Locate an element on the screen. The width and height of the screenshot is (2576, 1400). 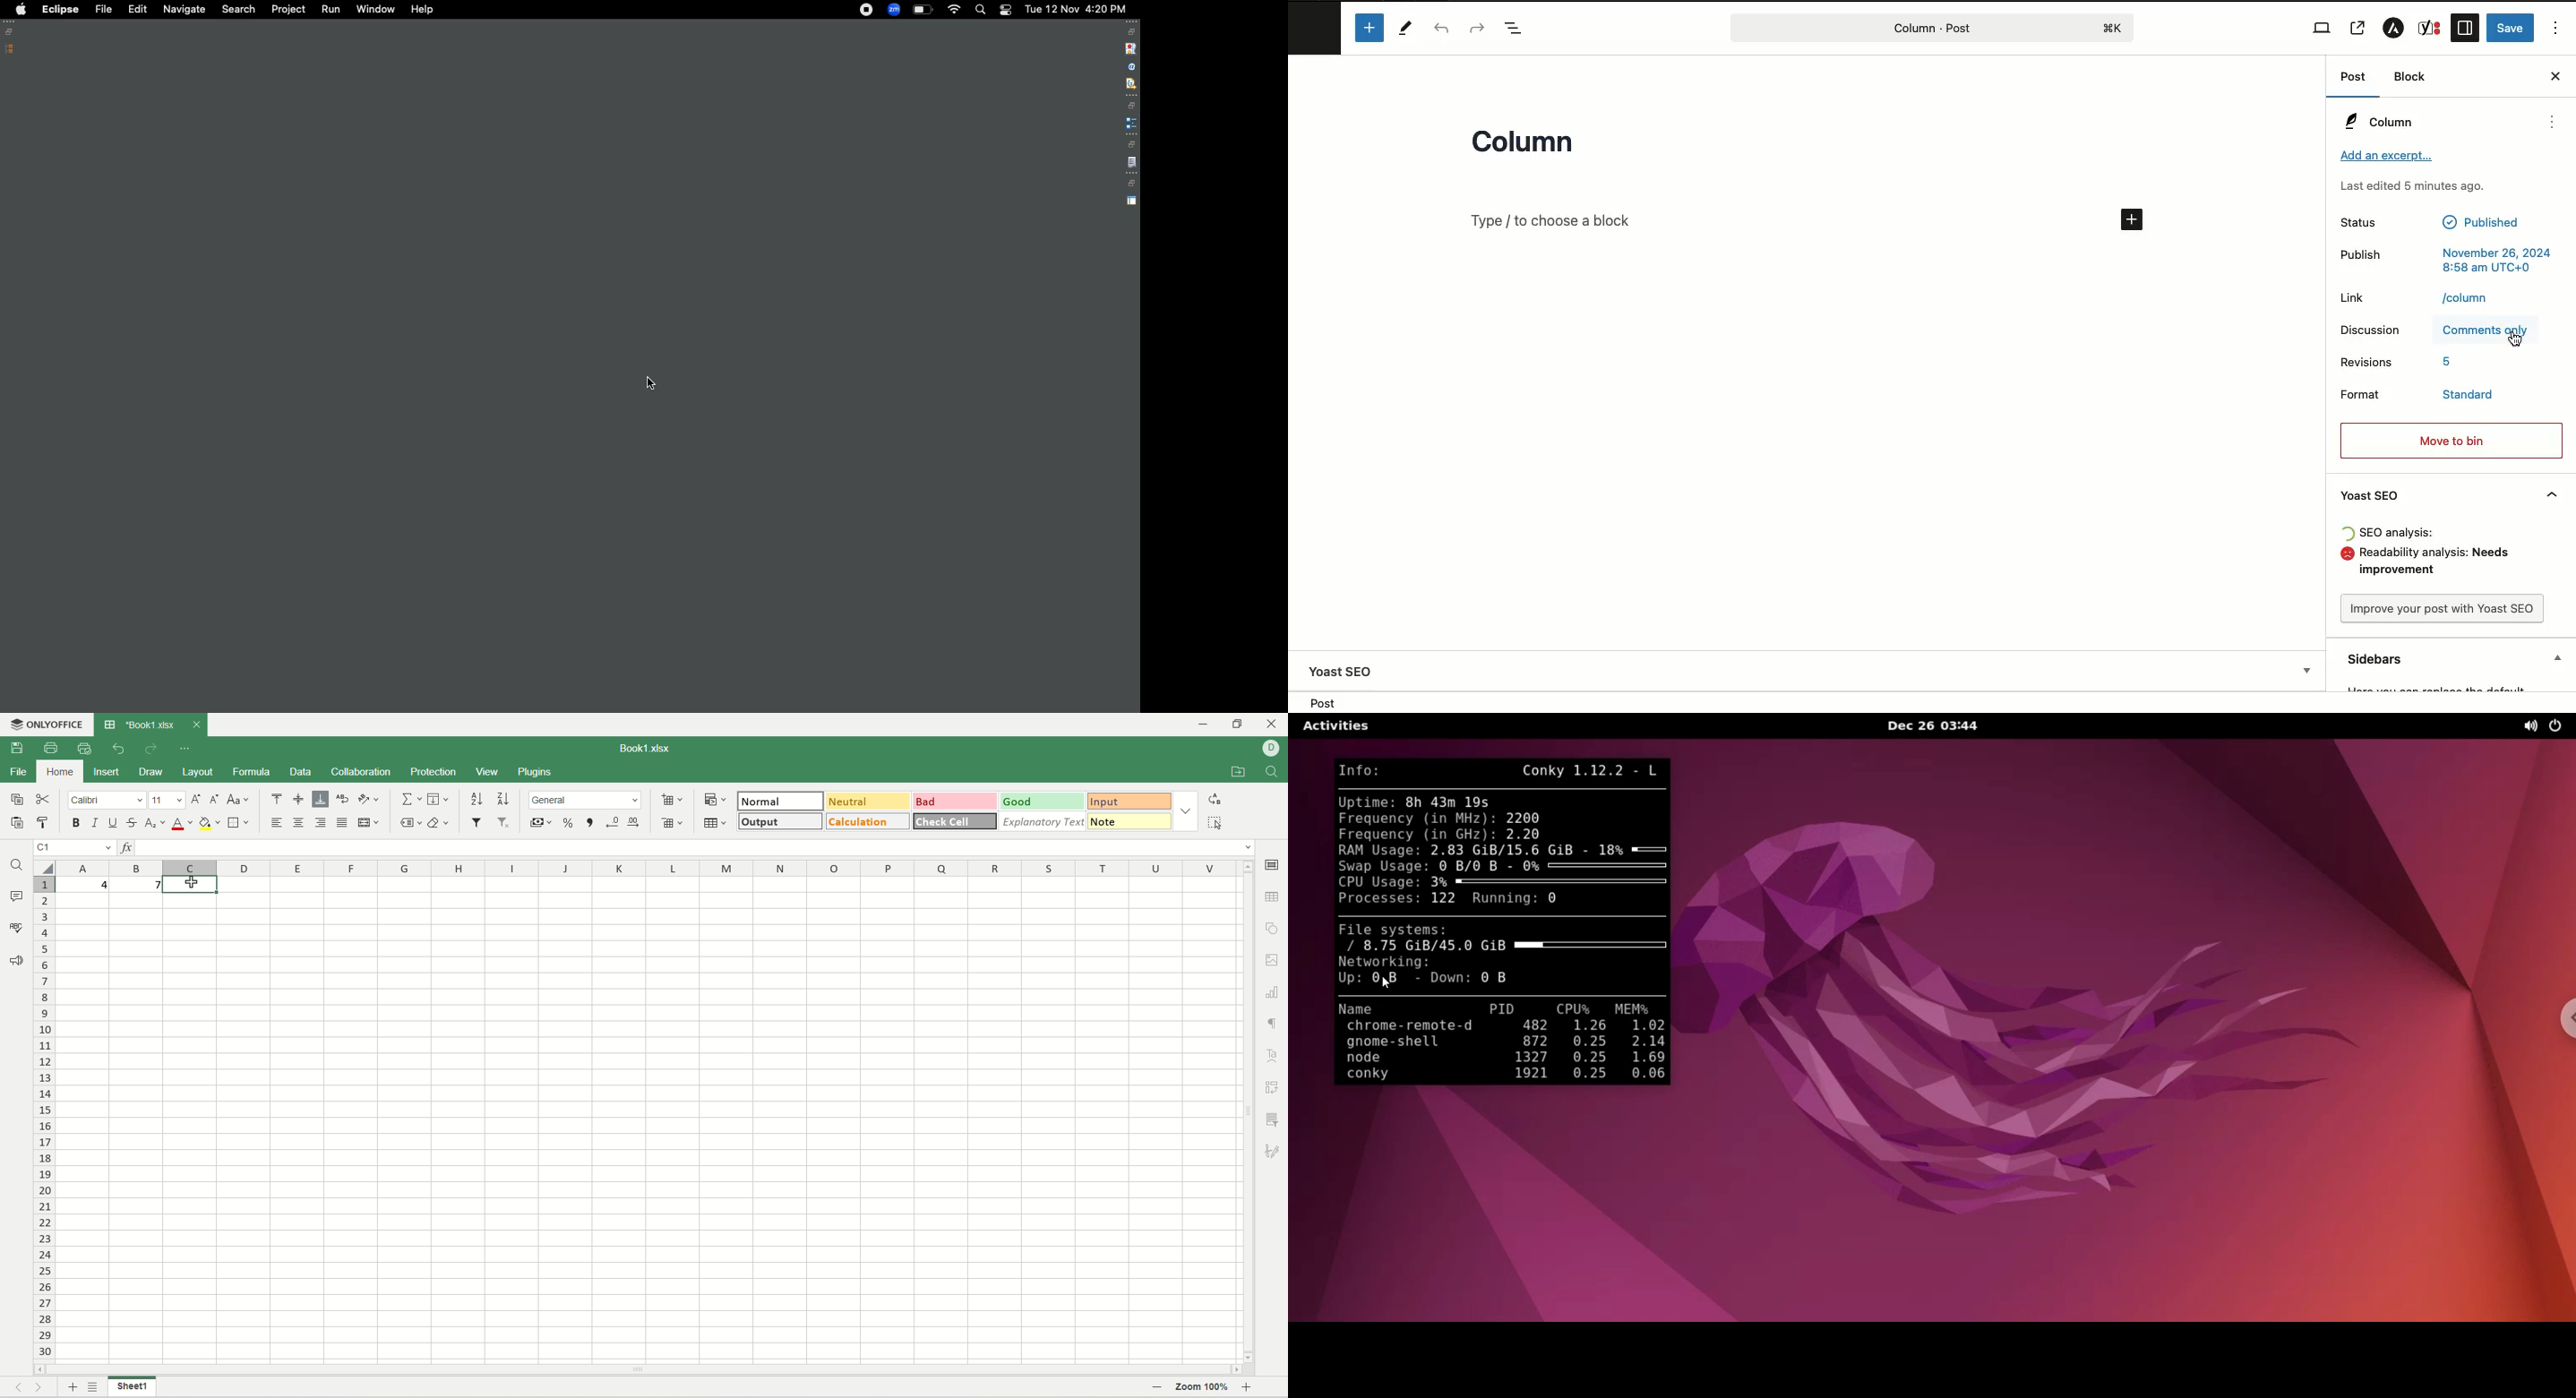
Add new block is located at coordinates (1551, 220).